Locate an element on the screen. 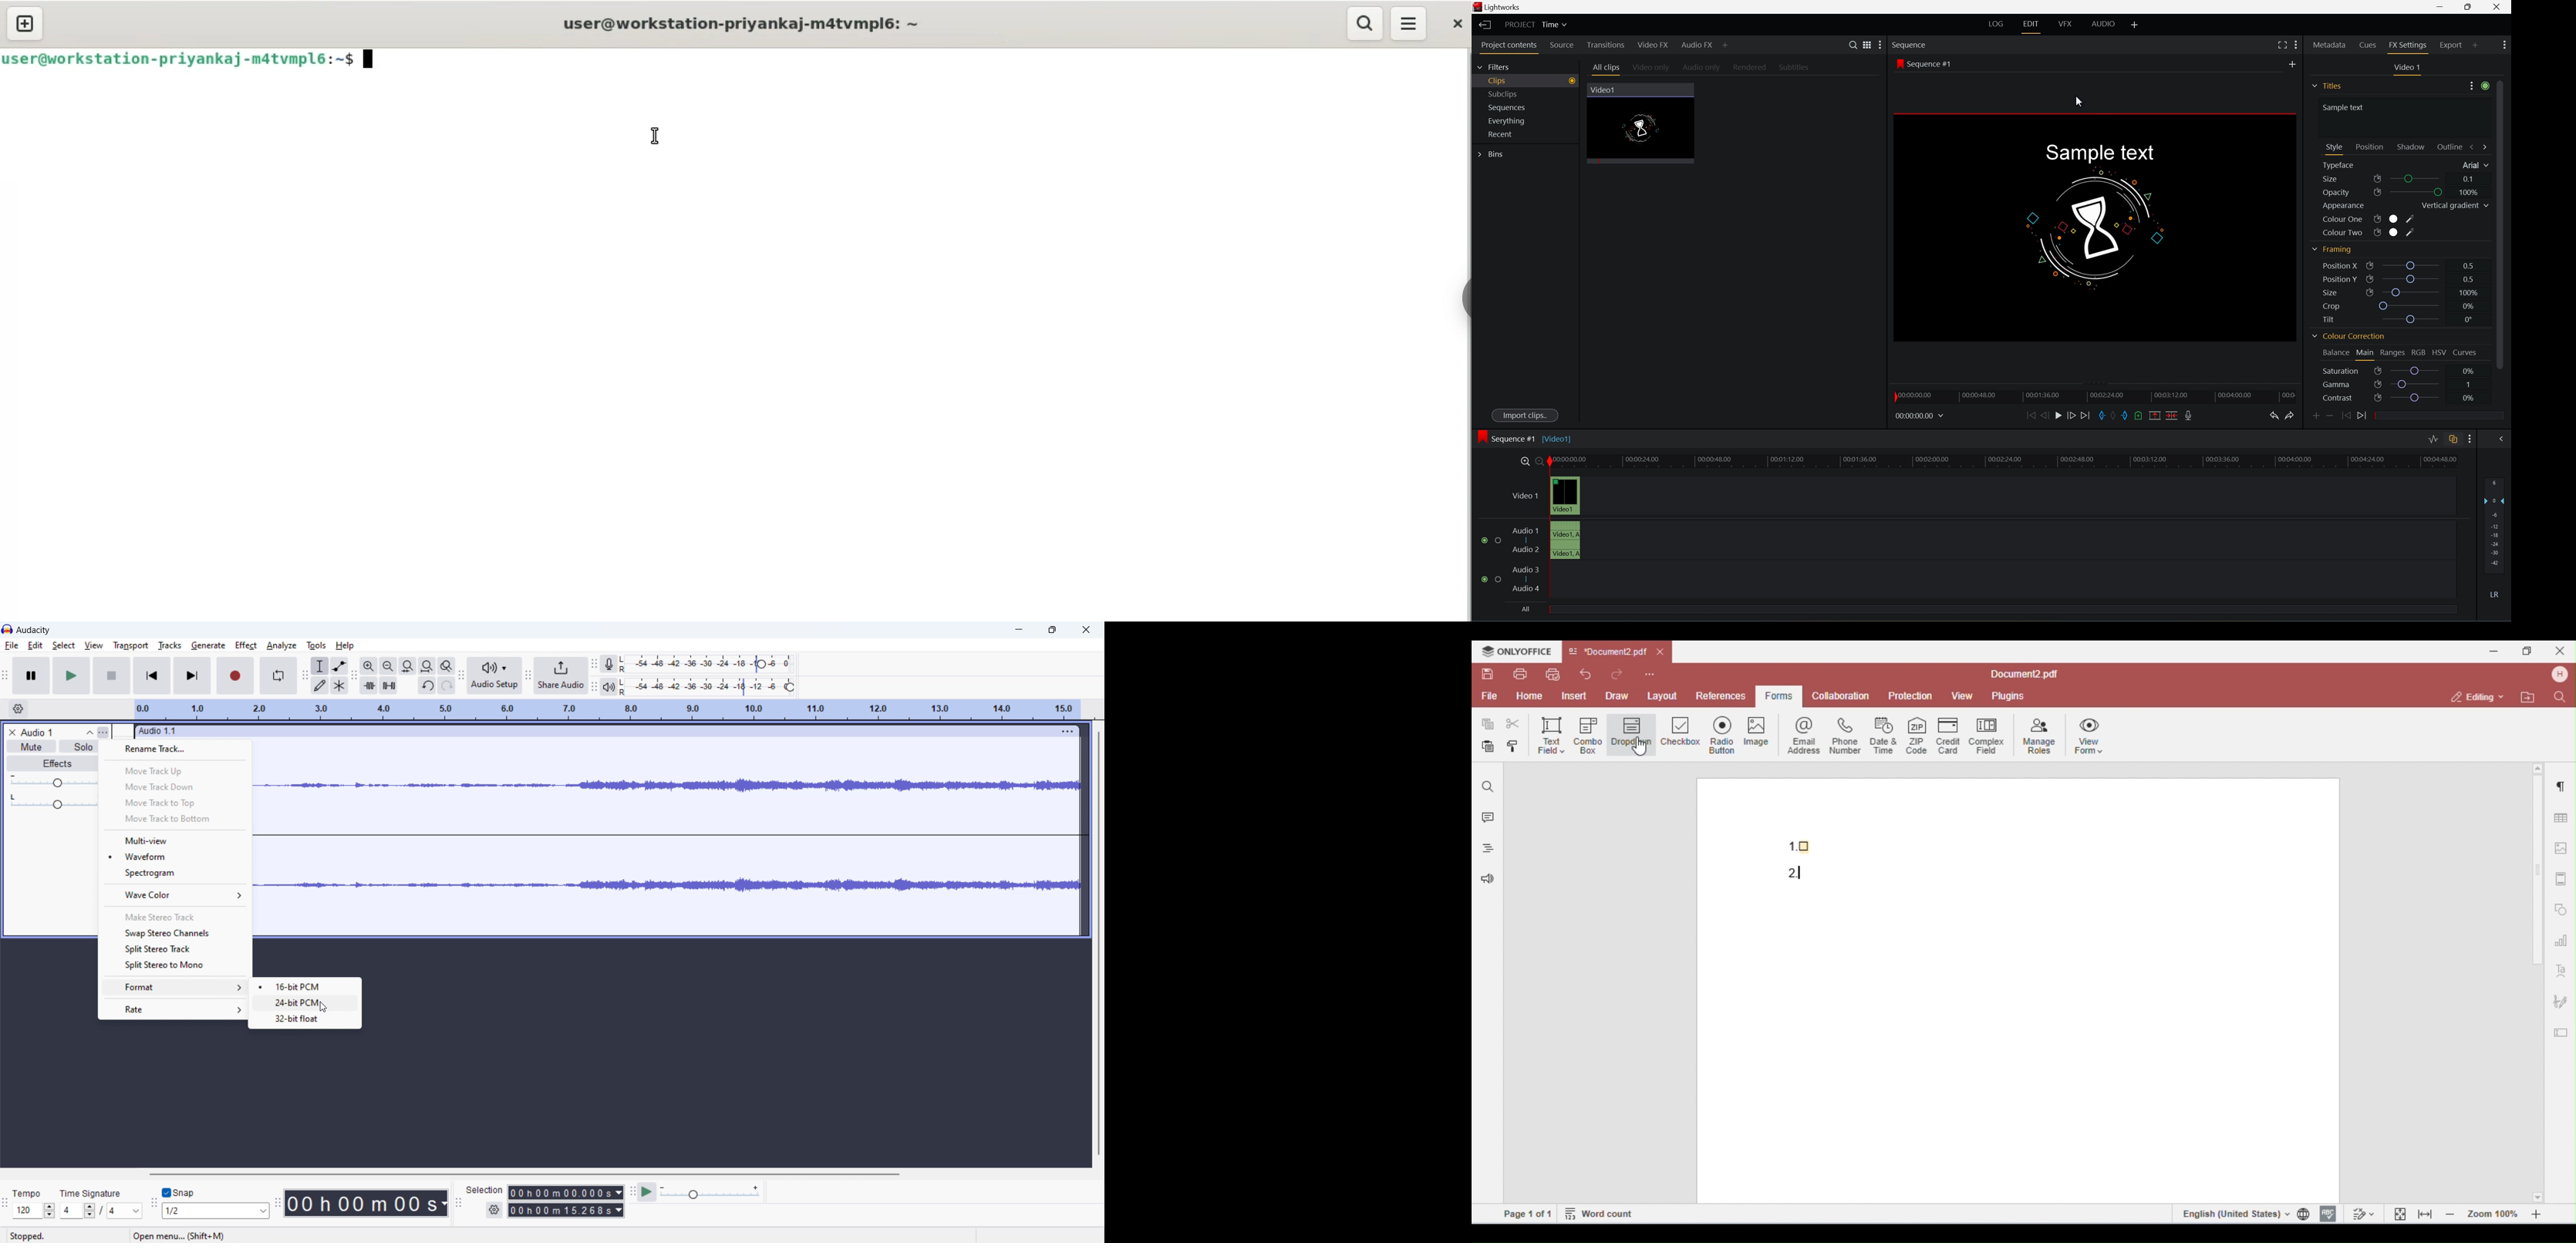 This screenshot has height=1260, width=2576. Audio 3 is located at coordinates (1526, 569).